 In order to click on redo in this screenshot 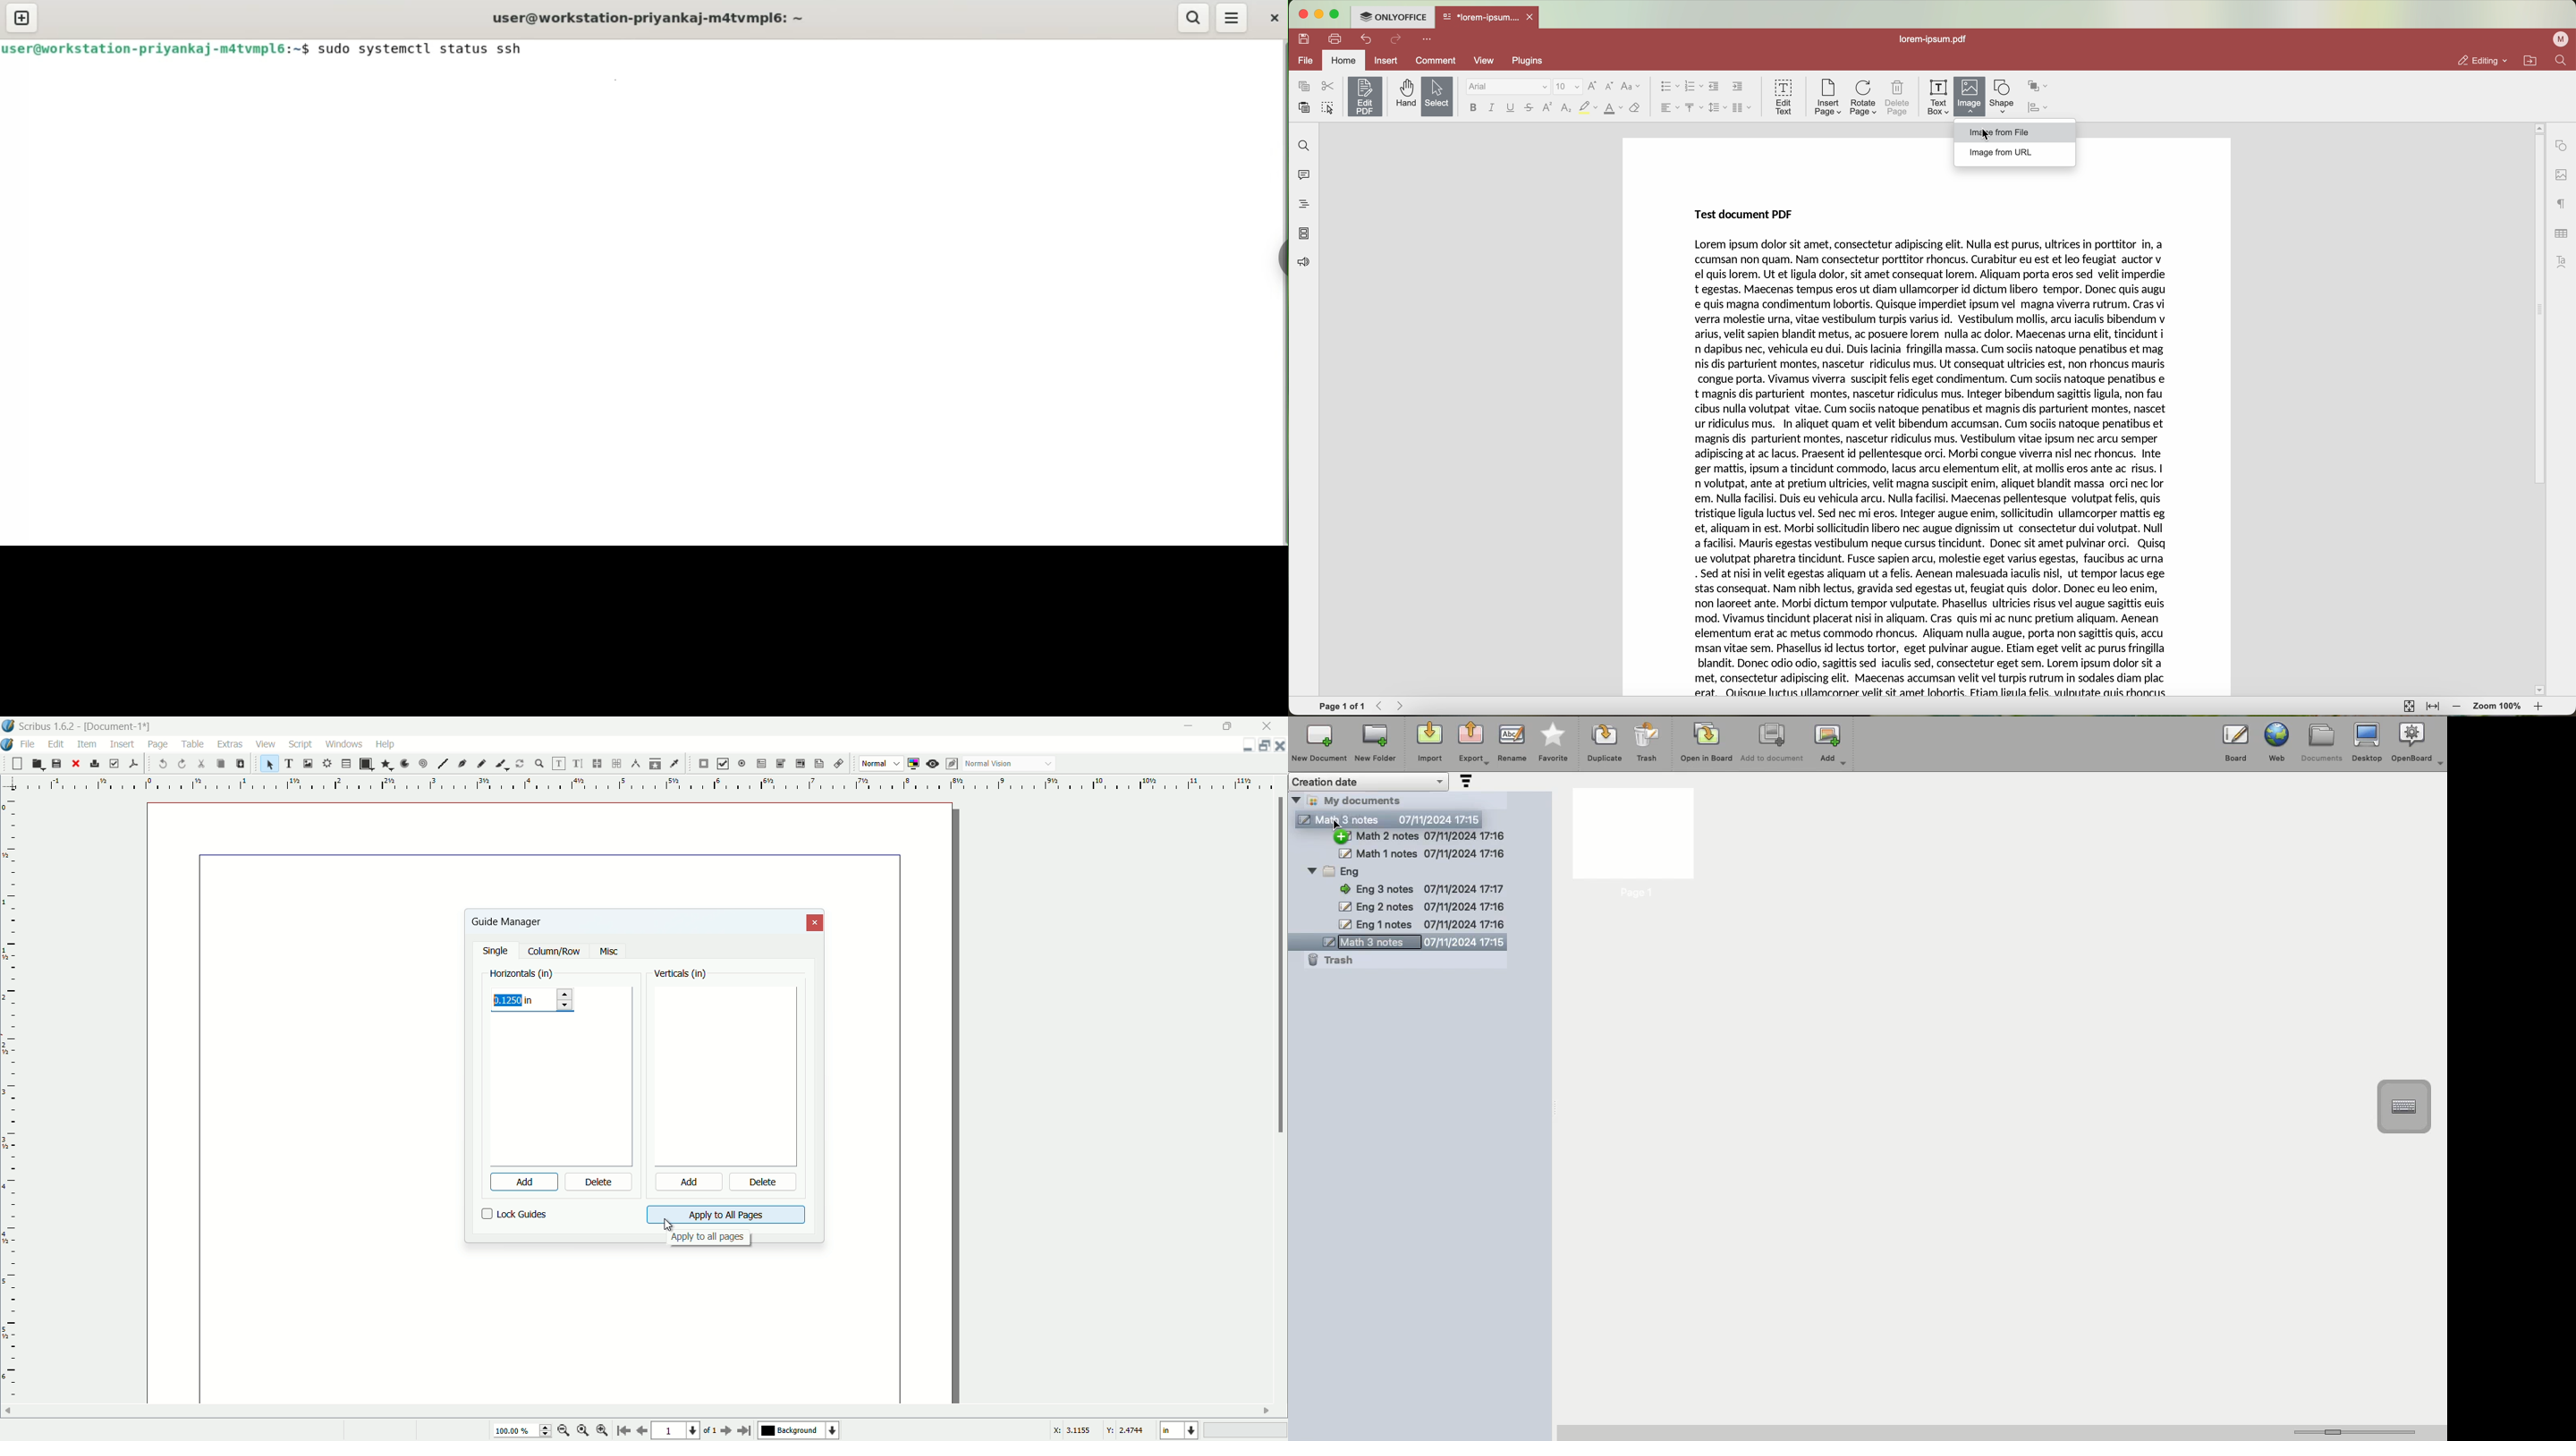, I will do `click(183, 763)`.